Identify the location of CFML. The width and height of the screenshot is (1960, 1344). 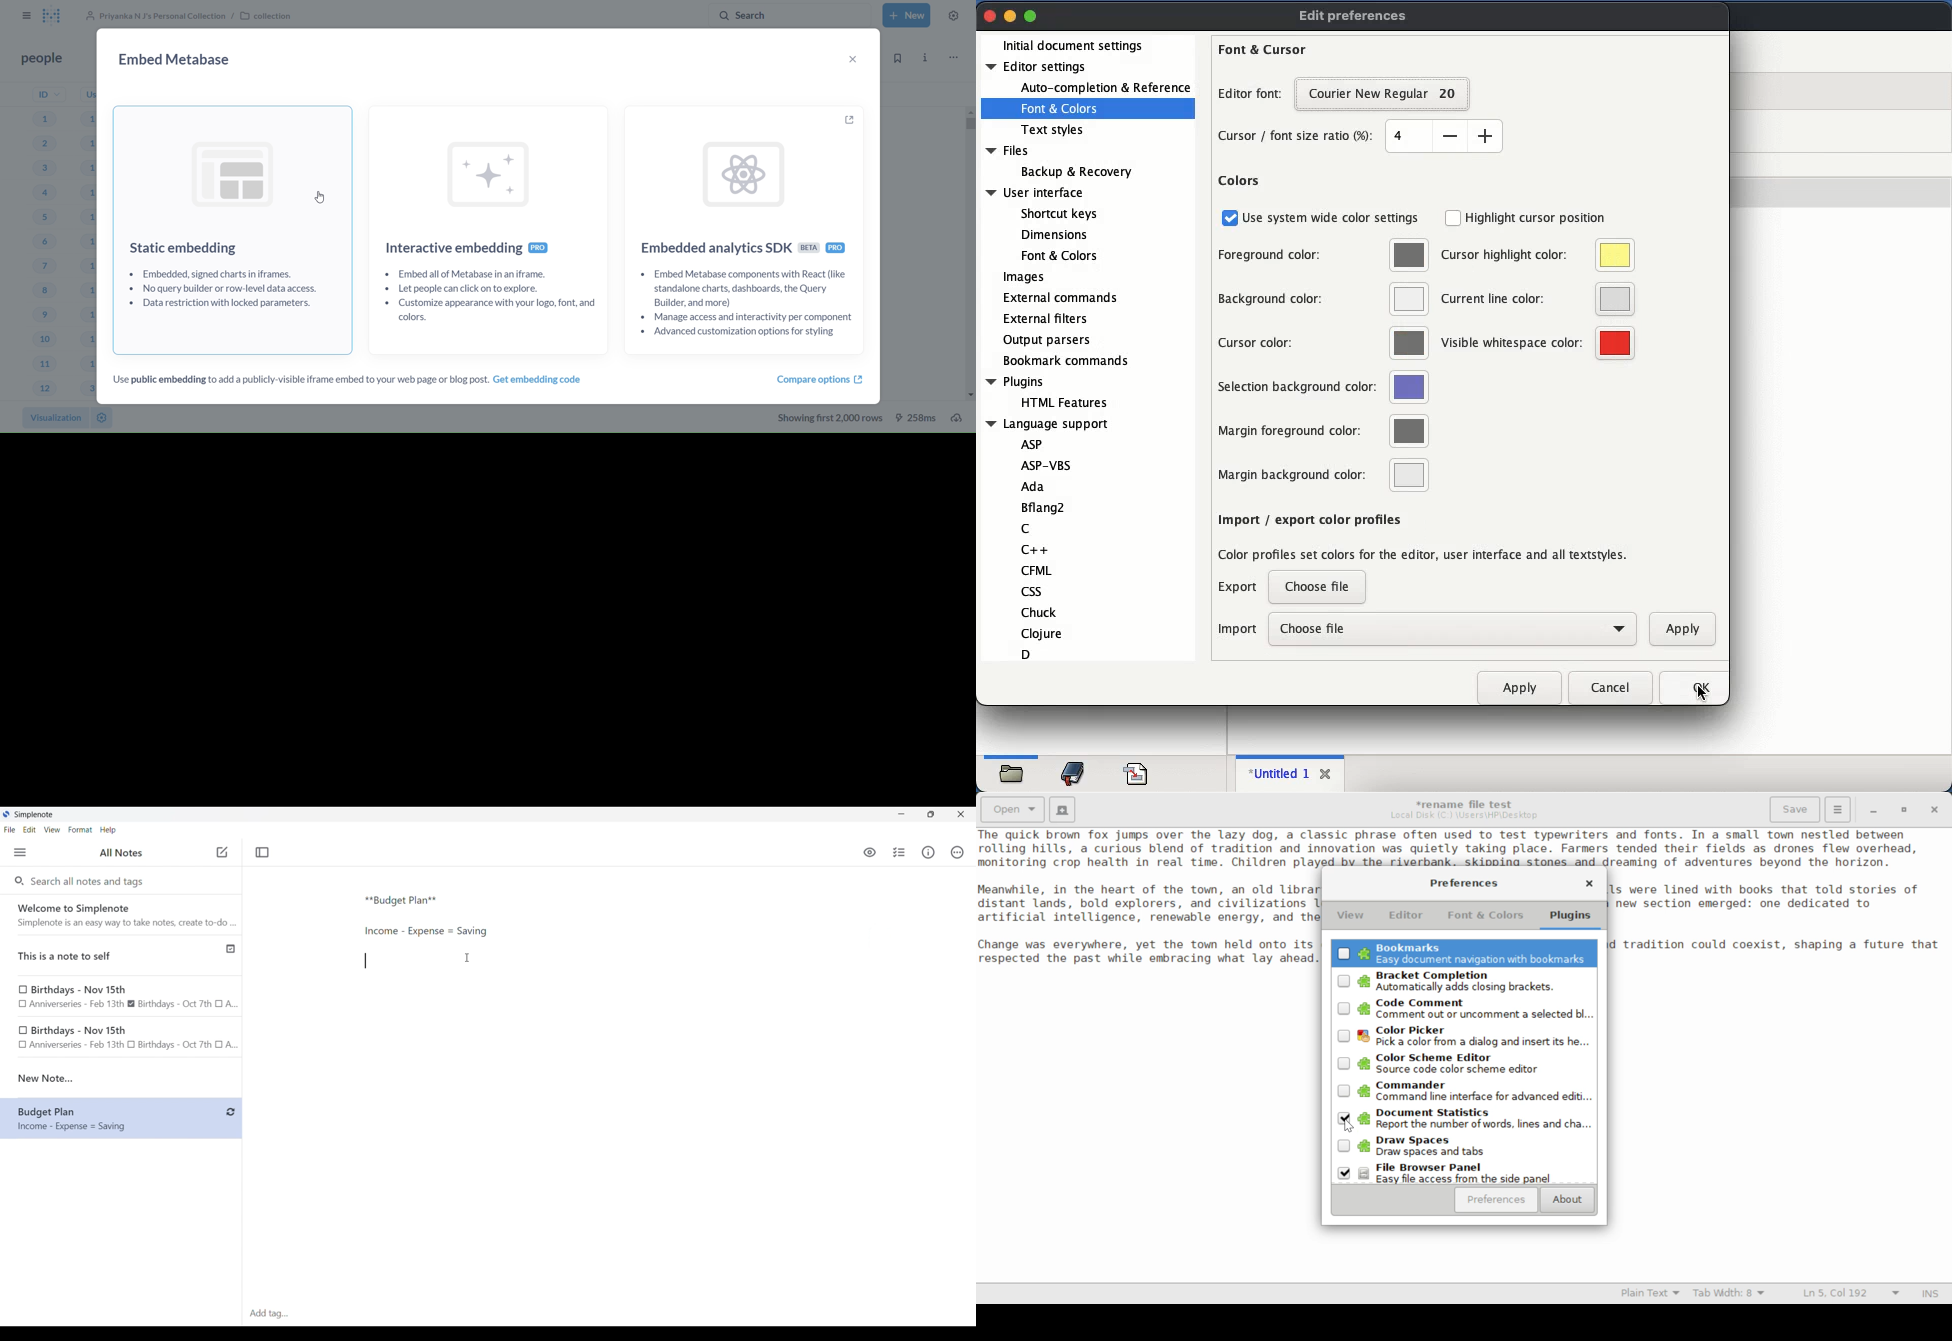
(1036, 569).